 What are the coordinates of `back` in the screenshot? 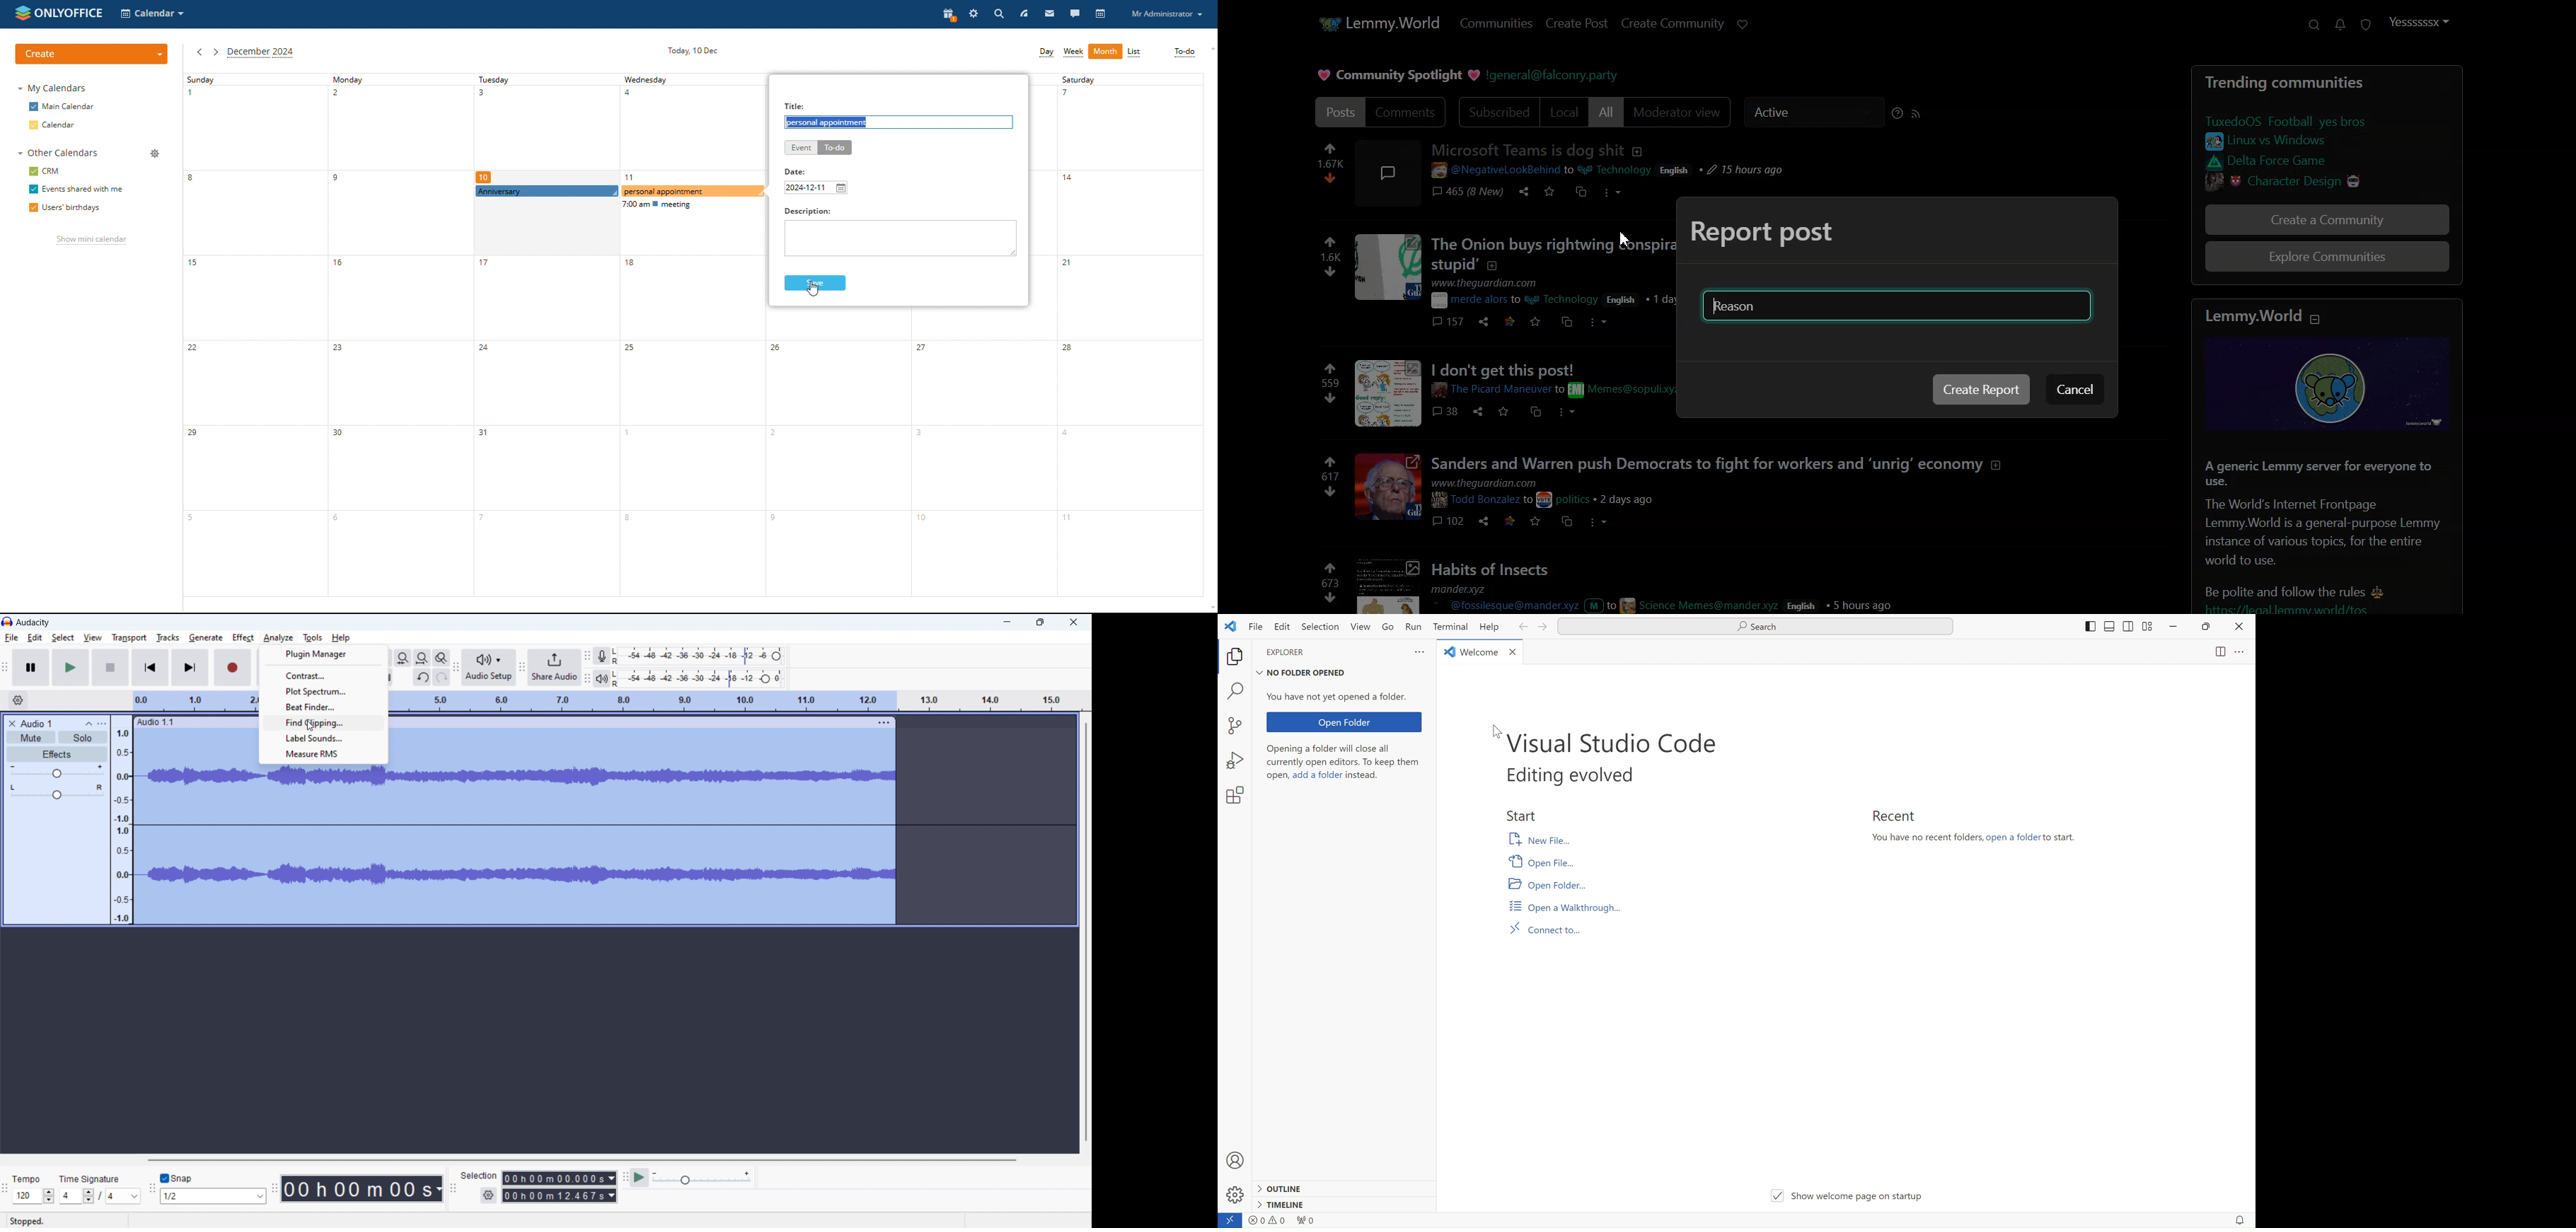 It's located at (1520, 627).